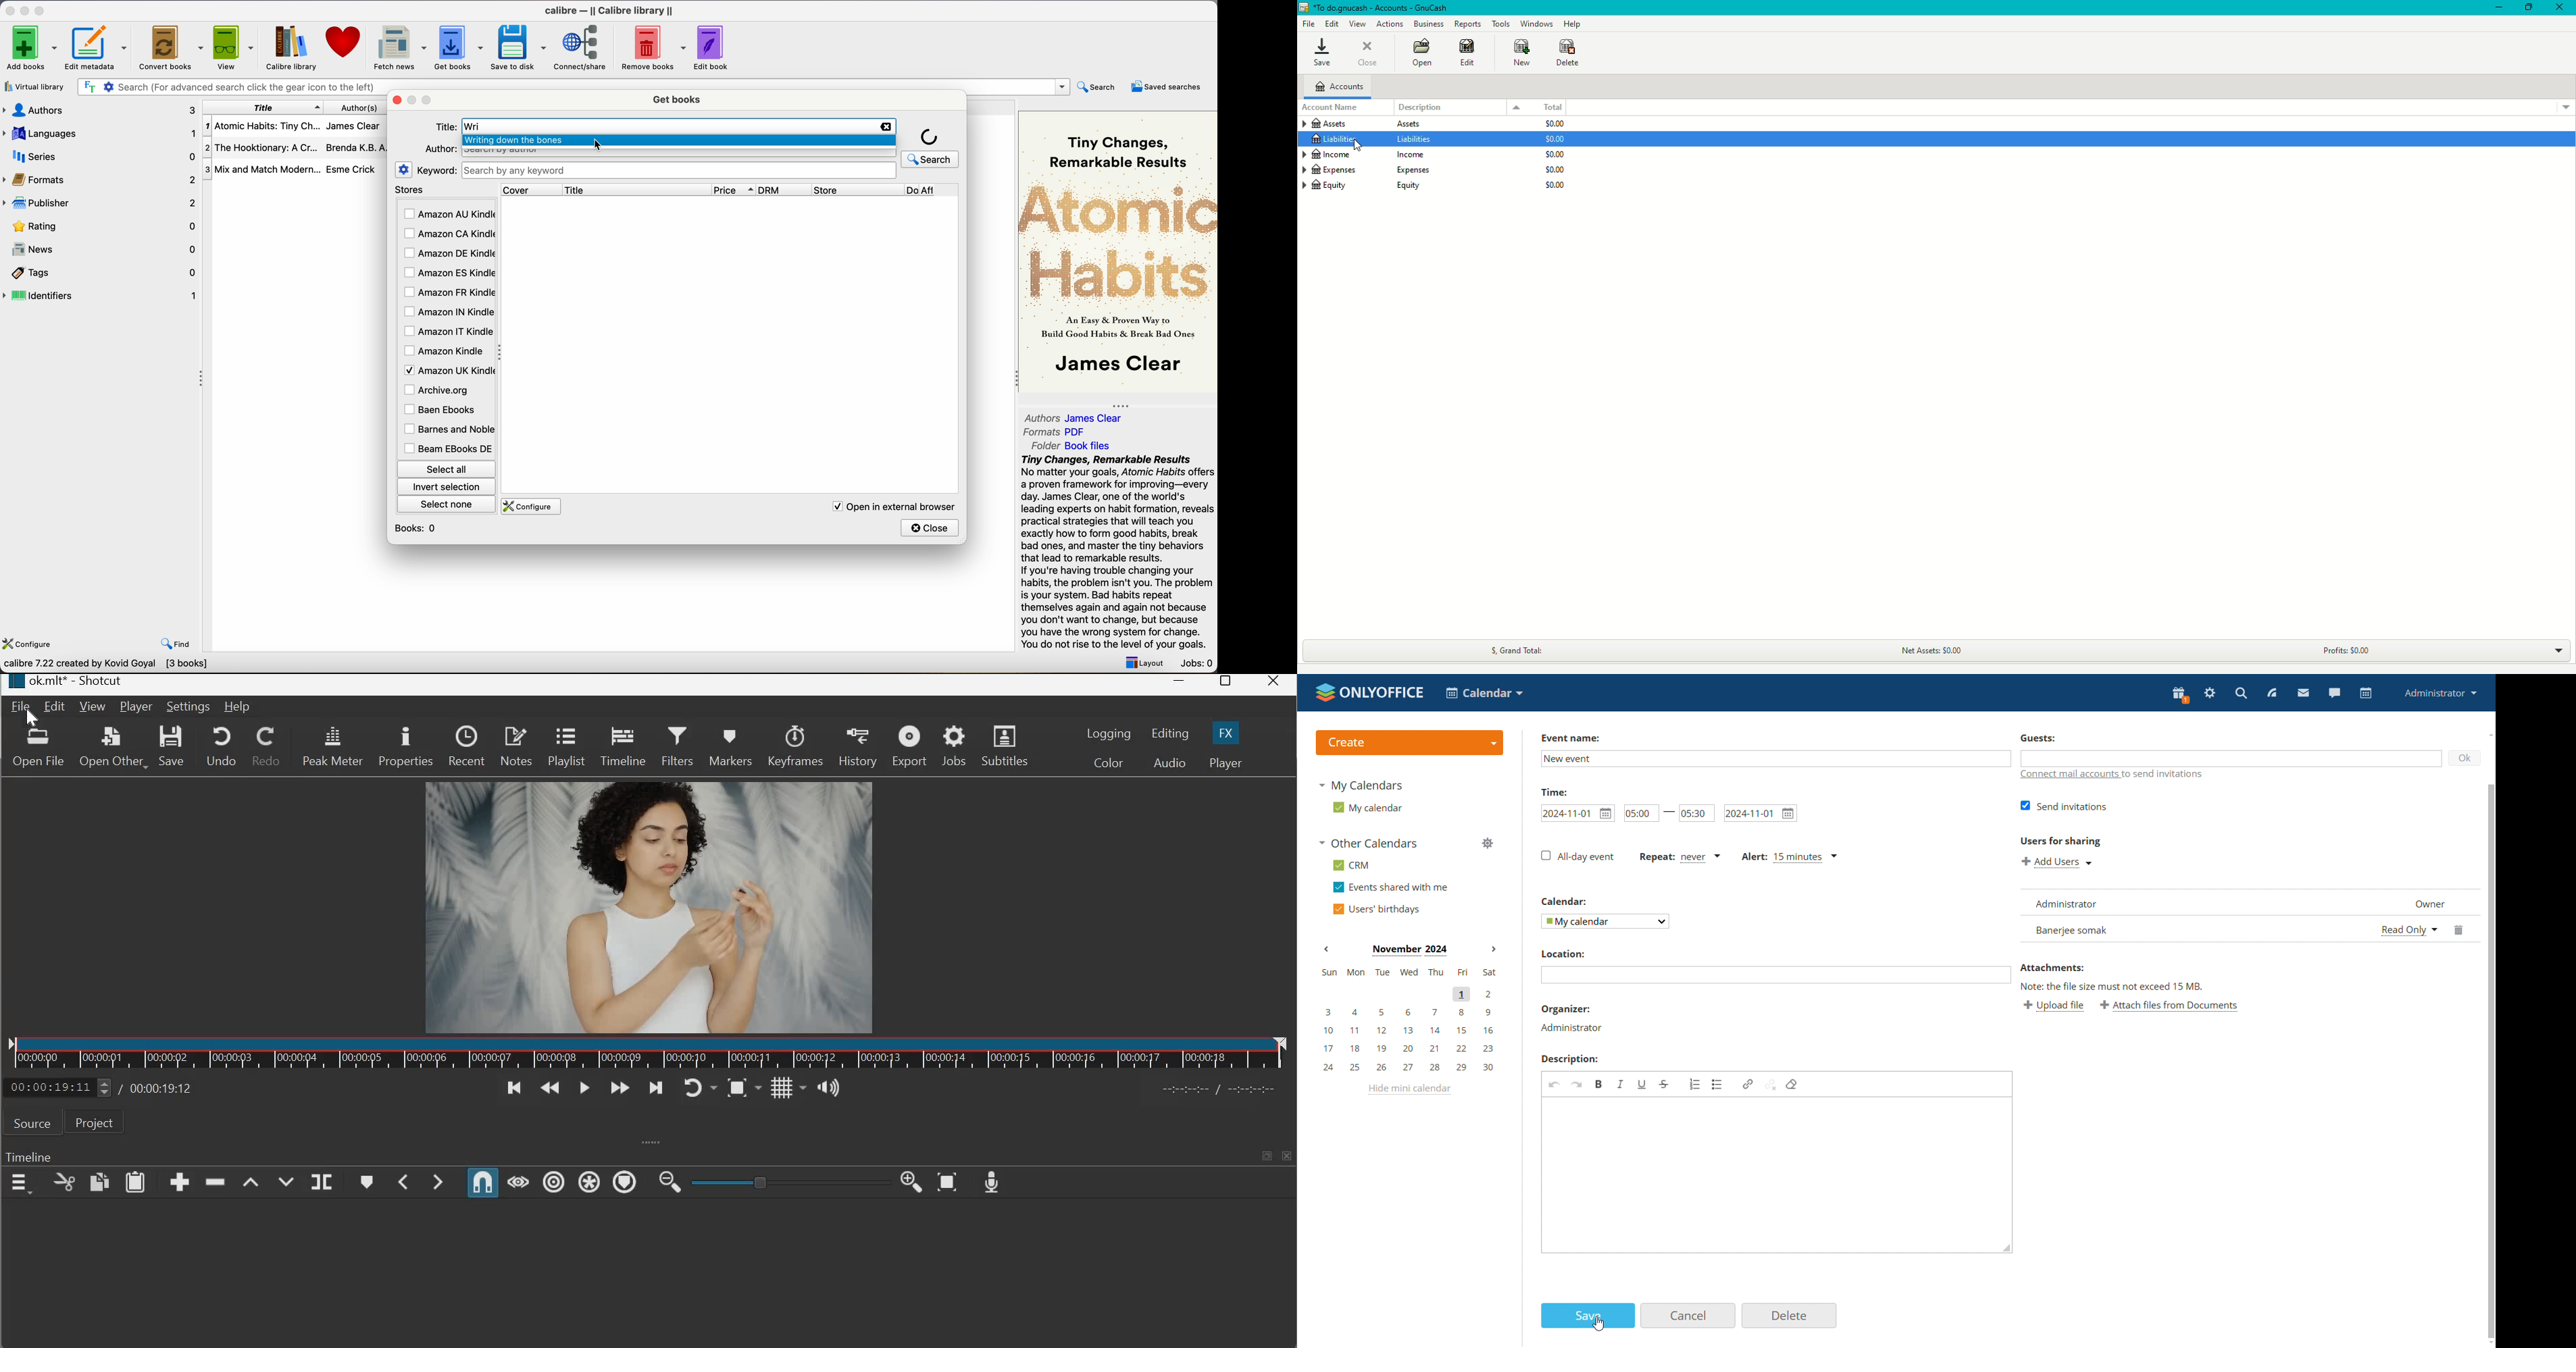 This screenshot has height=1372, width=2576. What do you see at coordinates (9, 11) in the screenshot?
I see `close` at bounding box center [9, 11].